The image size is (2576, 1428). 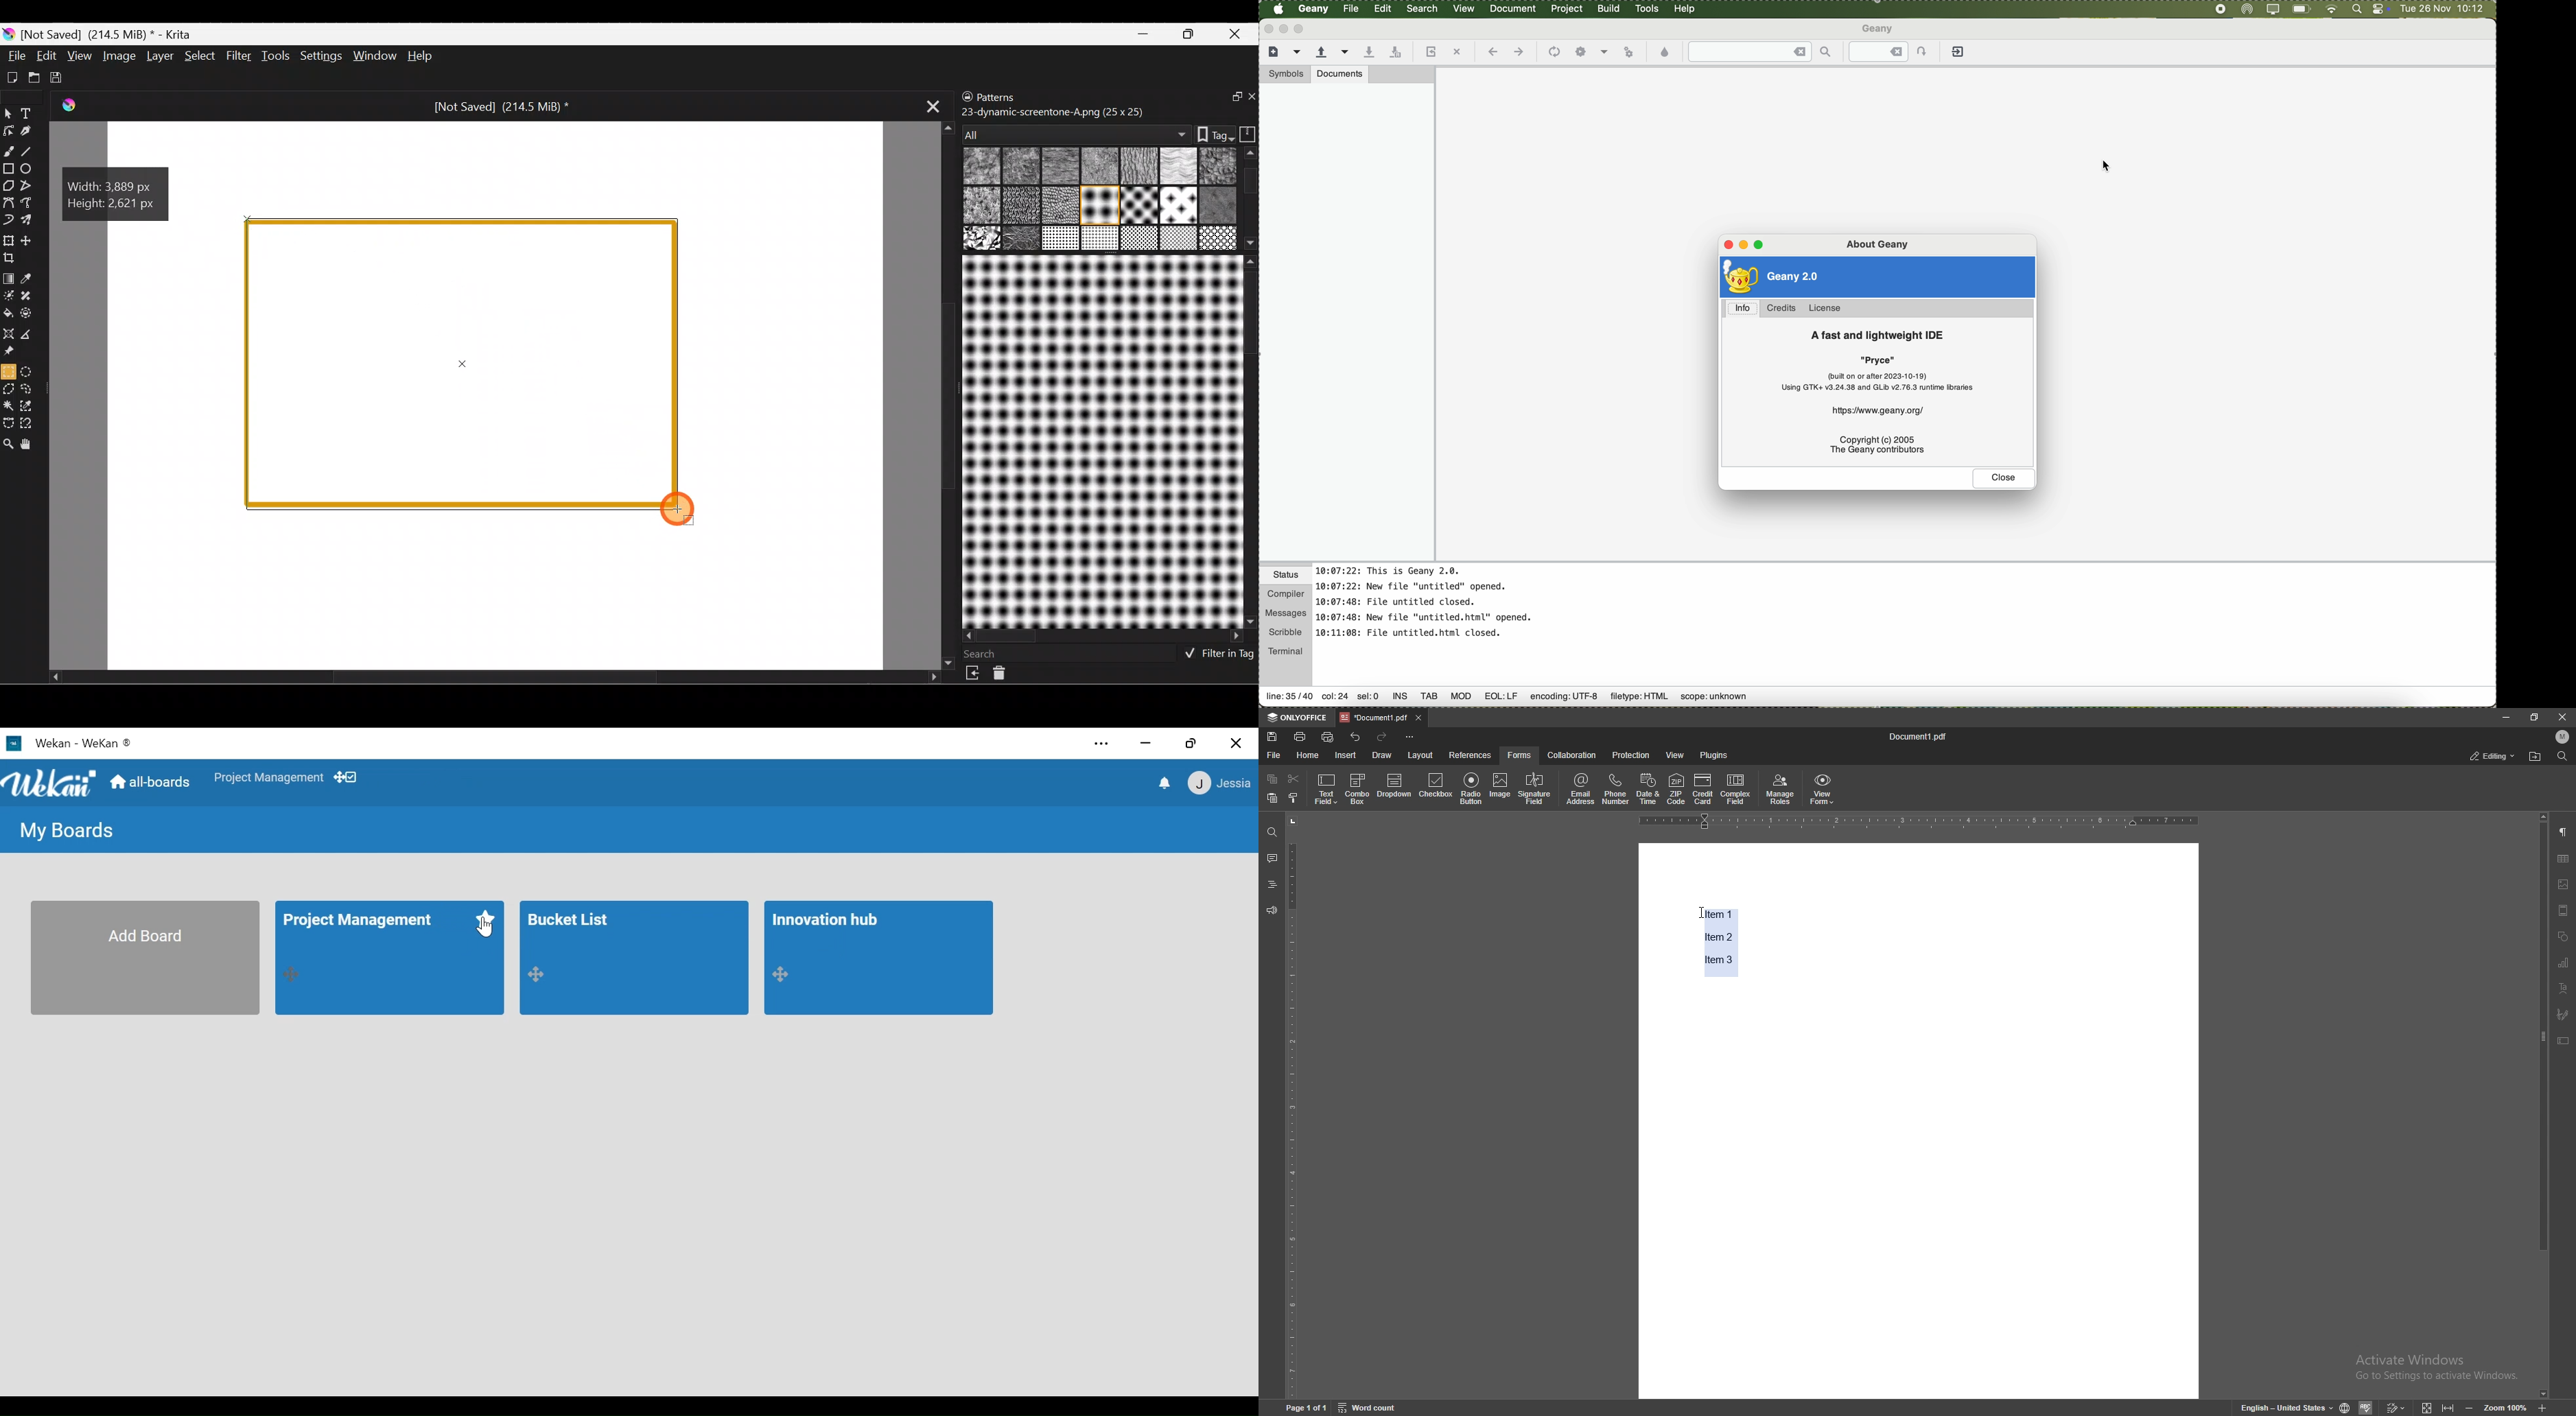 I want to click on 02b Wooftissue.png, so click(x=1058, y=167).